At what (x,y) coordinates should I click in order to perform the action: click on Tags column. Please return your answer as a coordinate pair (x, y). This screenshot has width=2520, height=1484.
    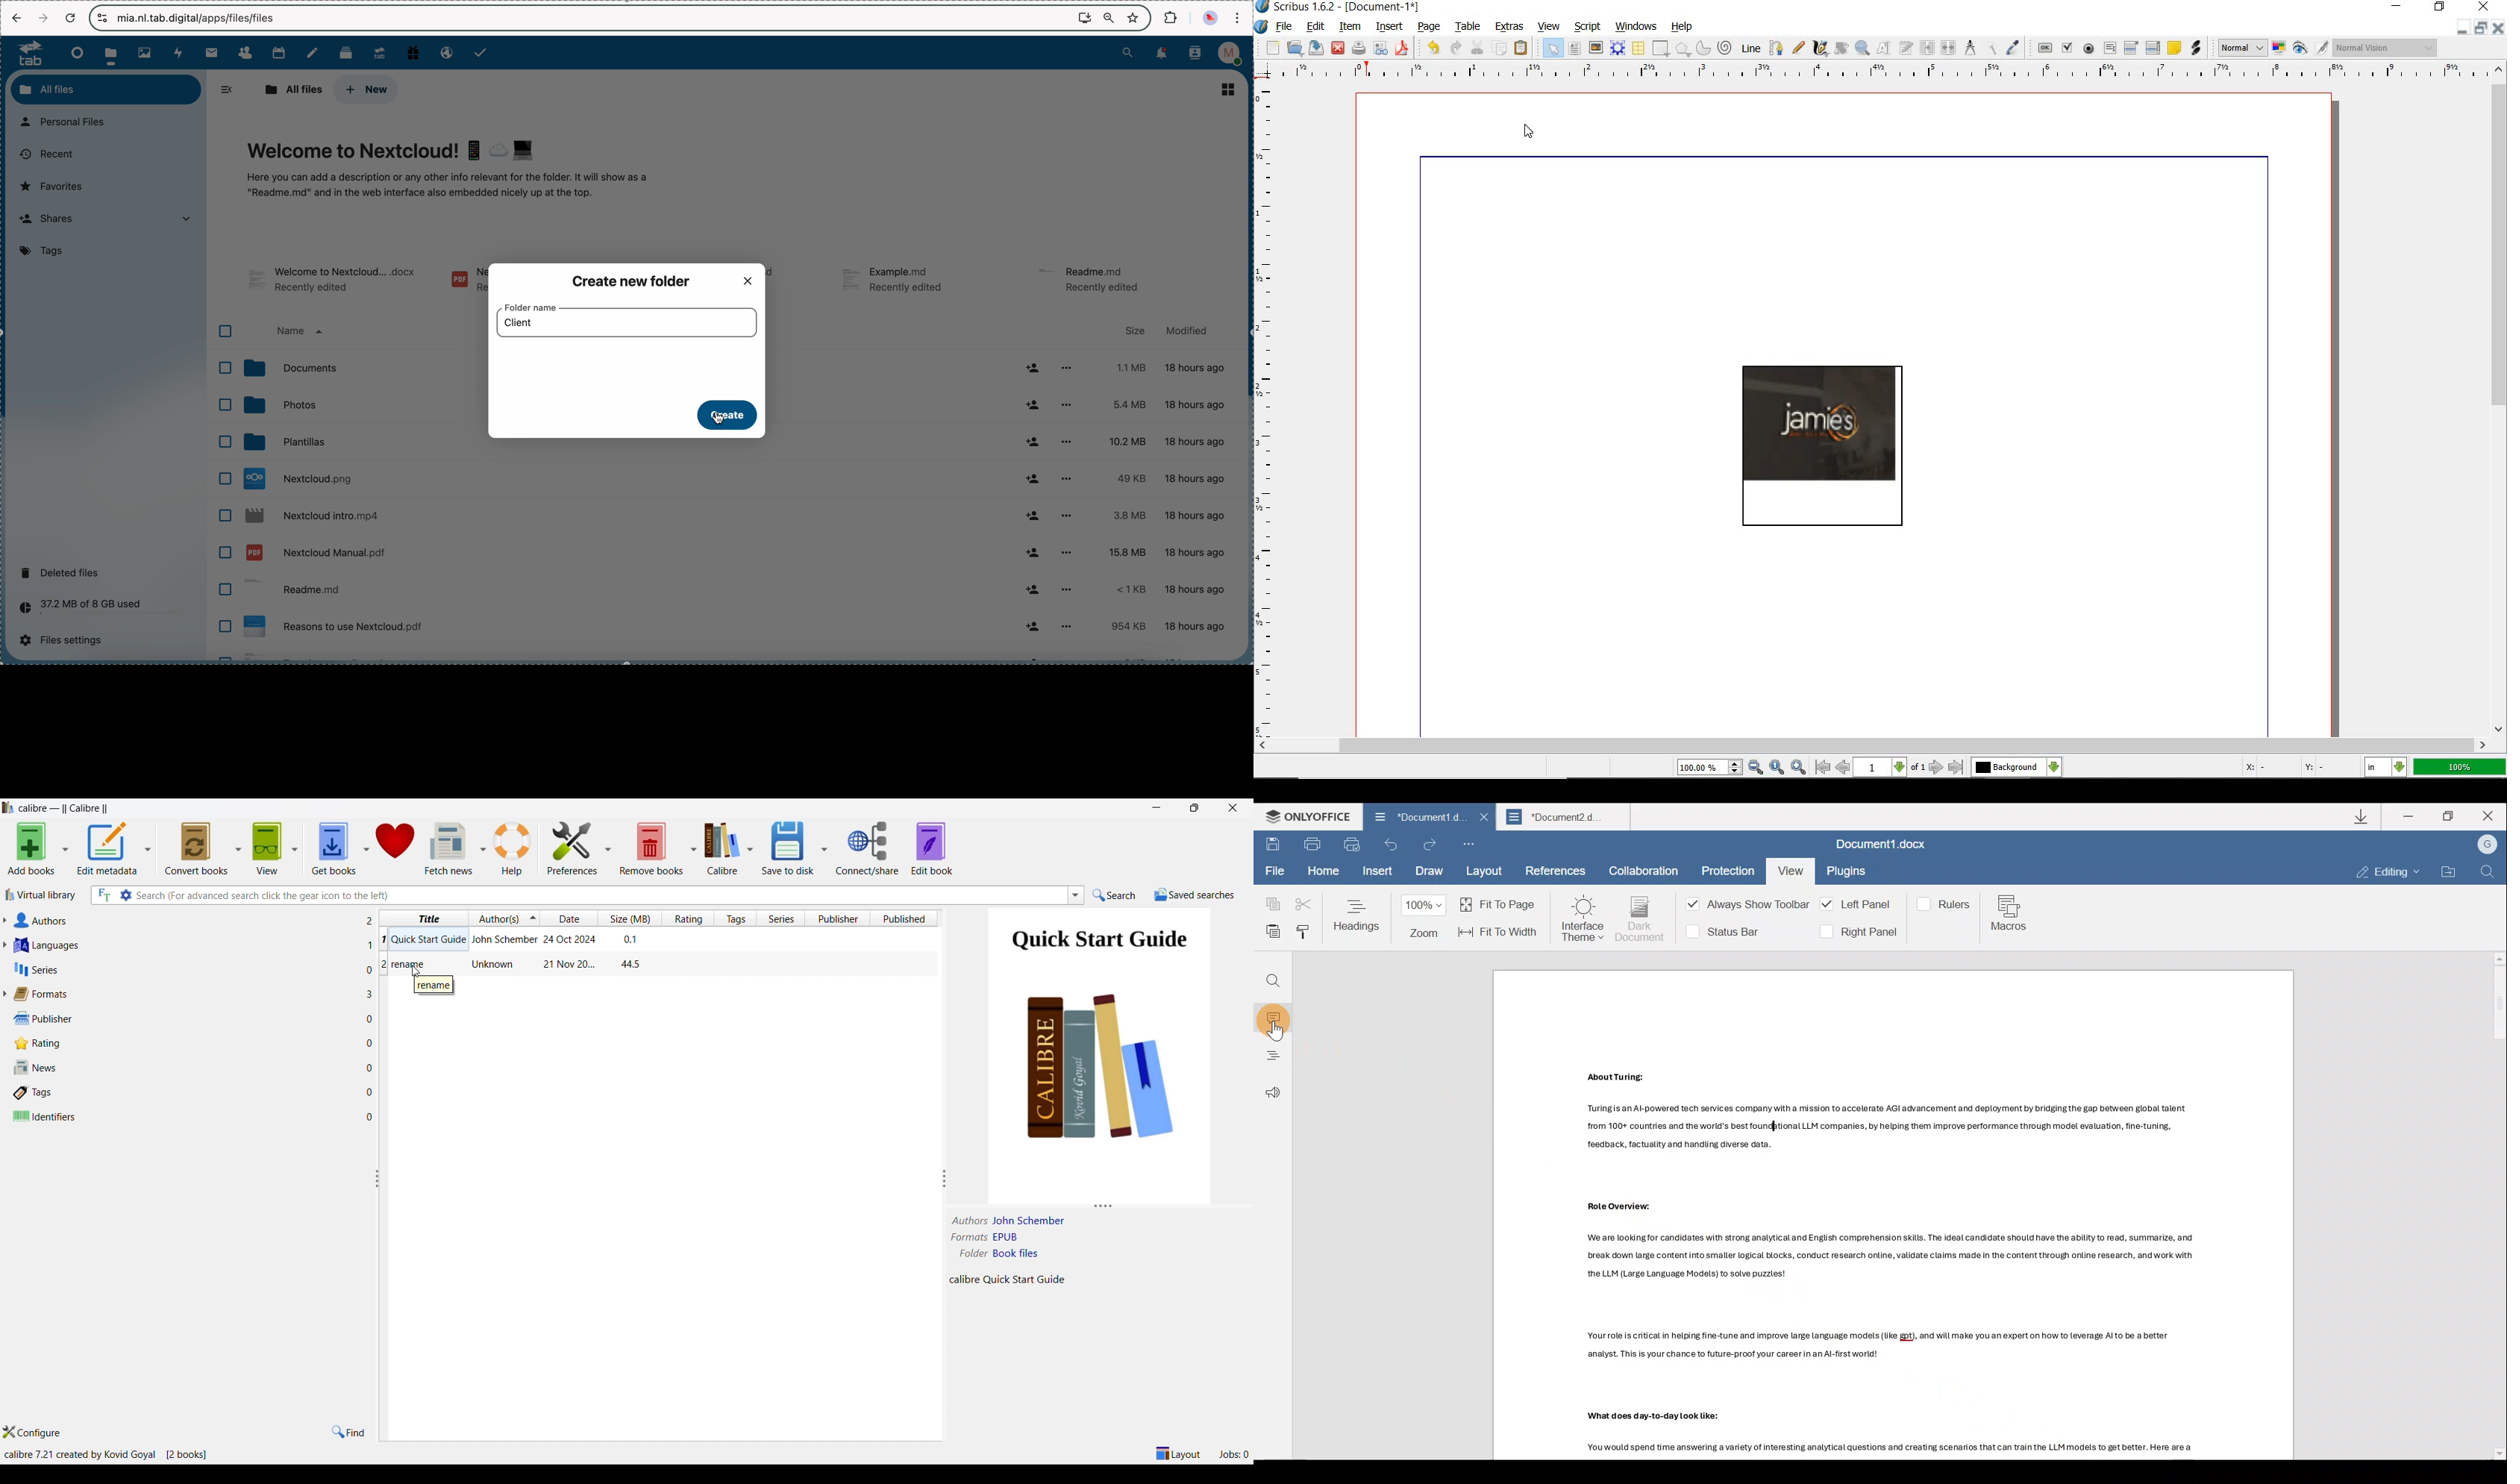
    Looking at the image, I should click on (735, 918).